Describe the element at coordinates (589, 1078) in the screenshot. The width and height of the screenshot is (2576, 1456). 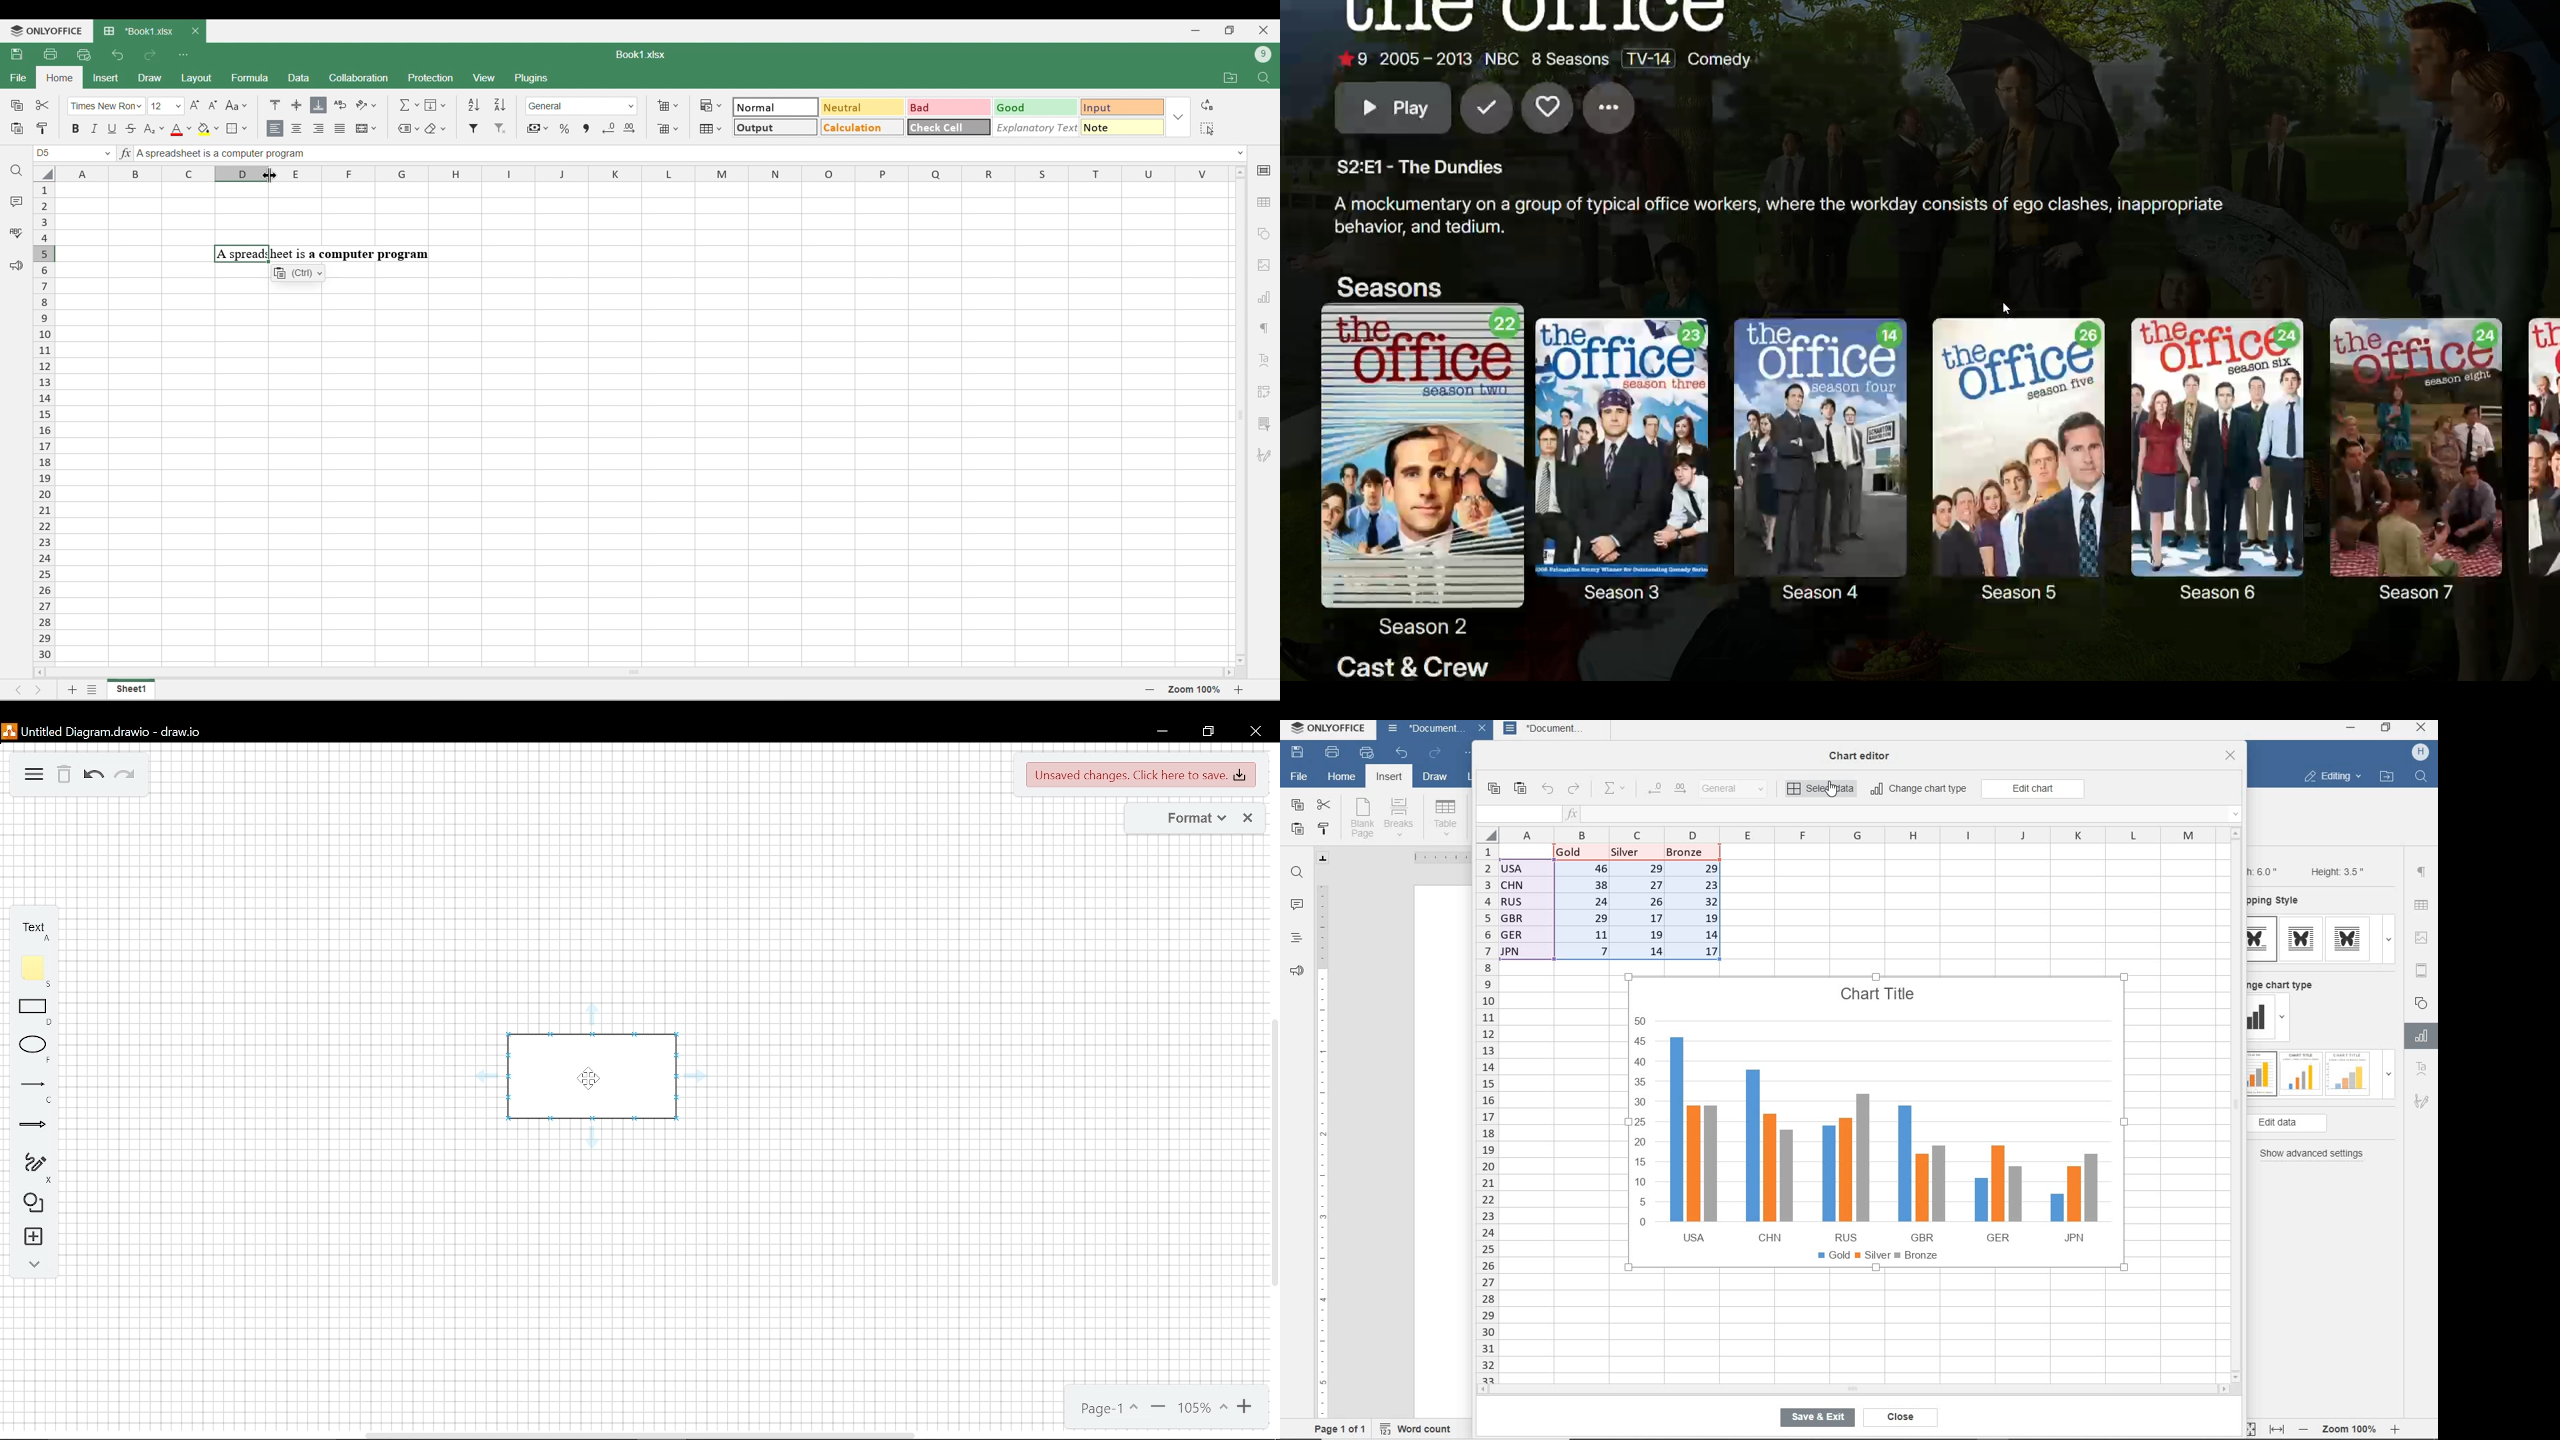
I see `cursor` at that location.